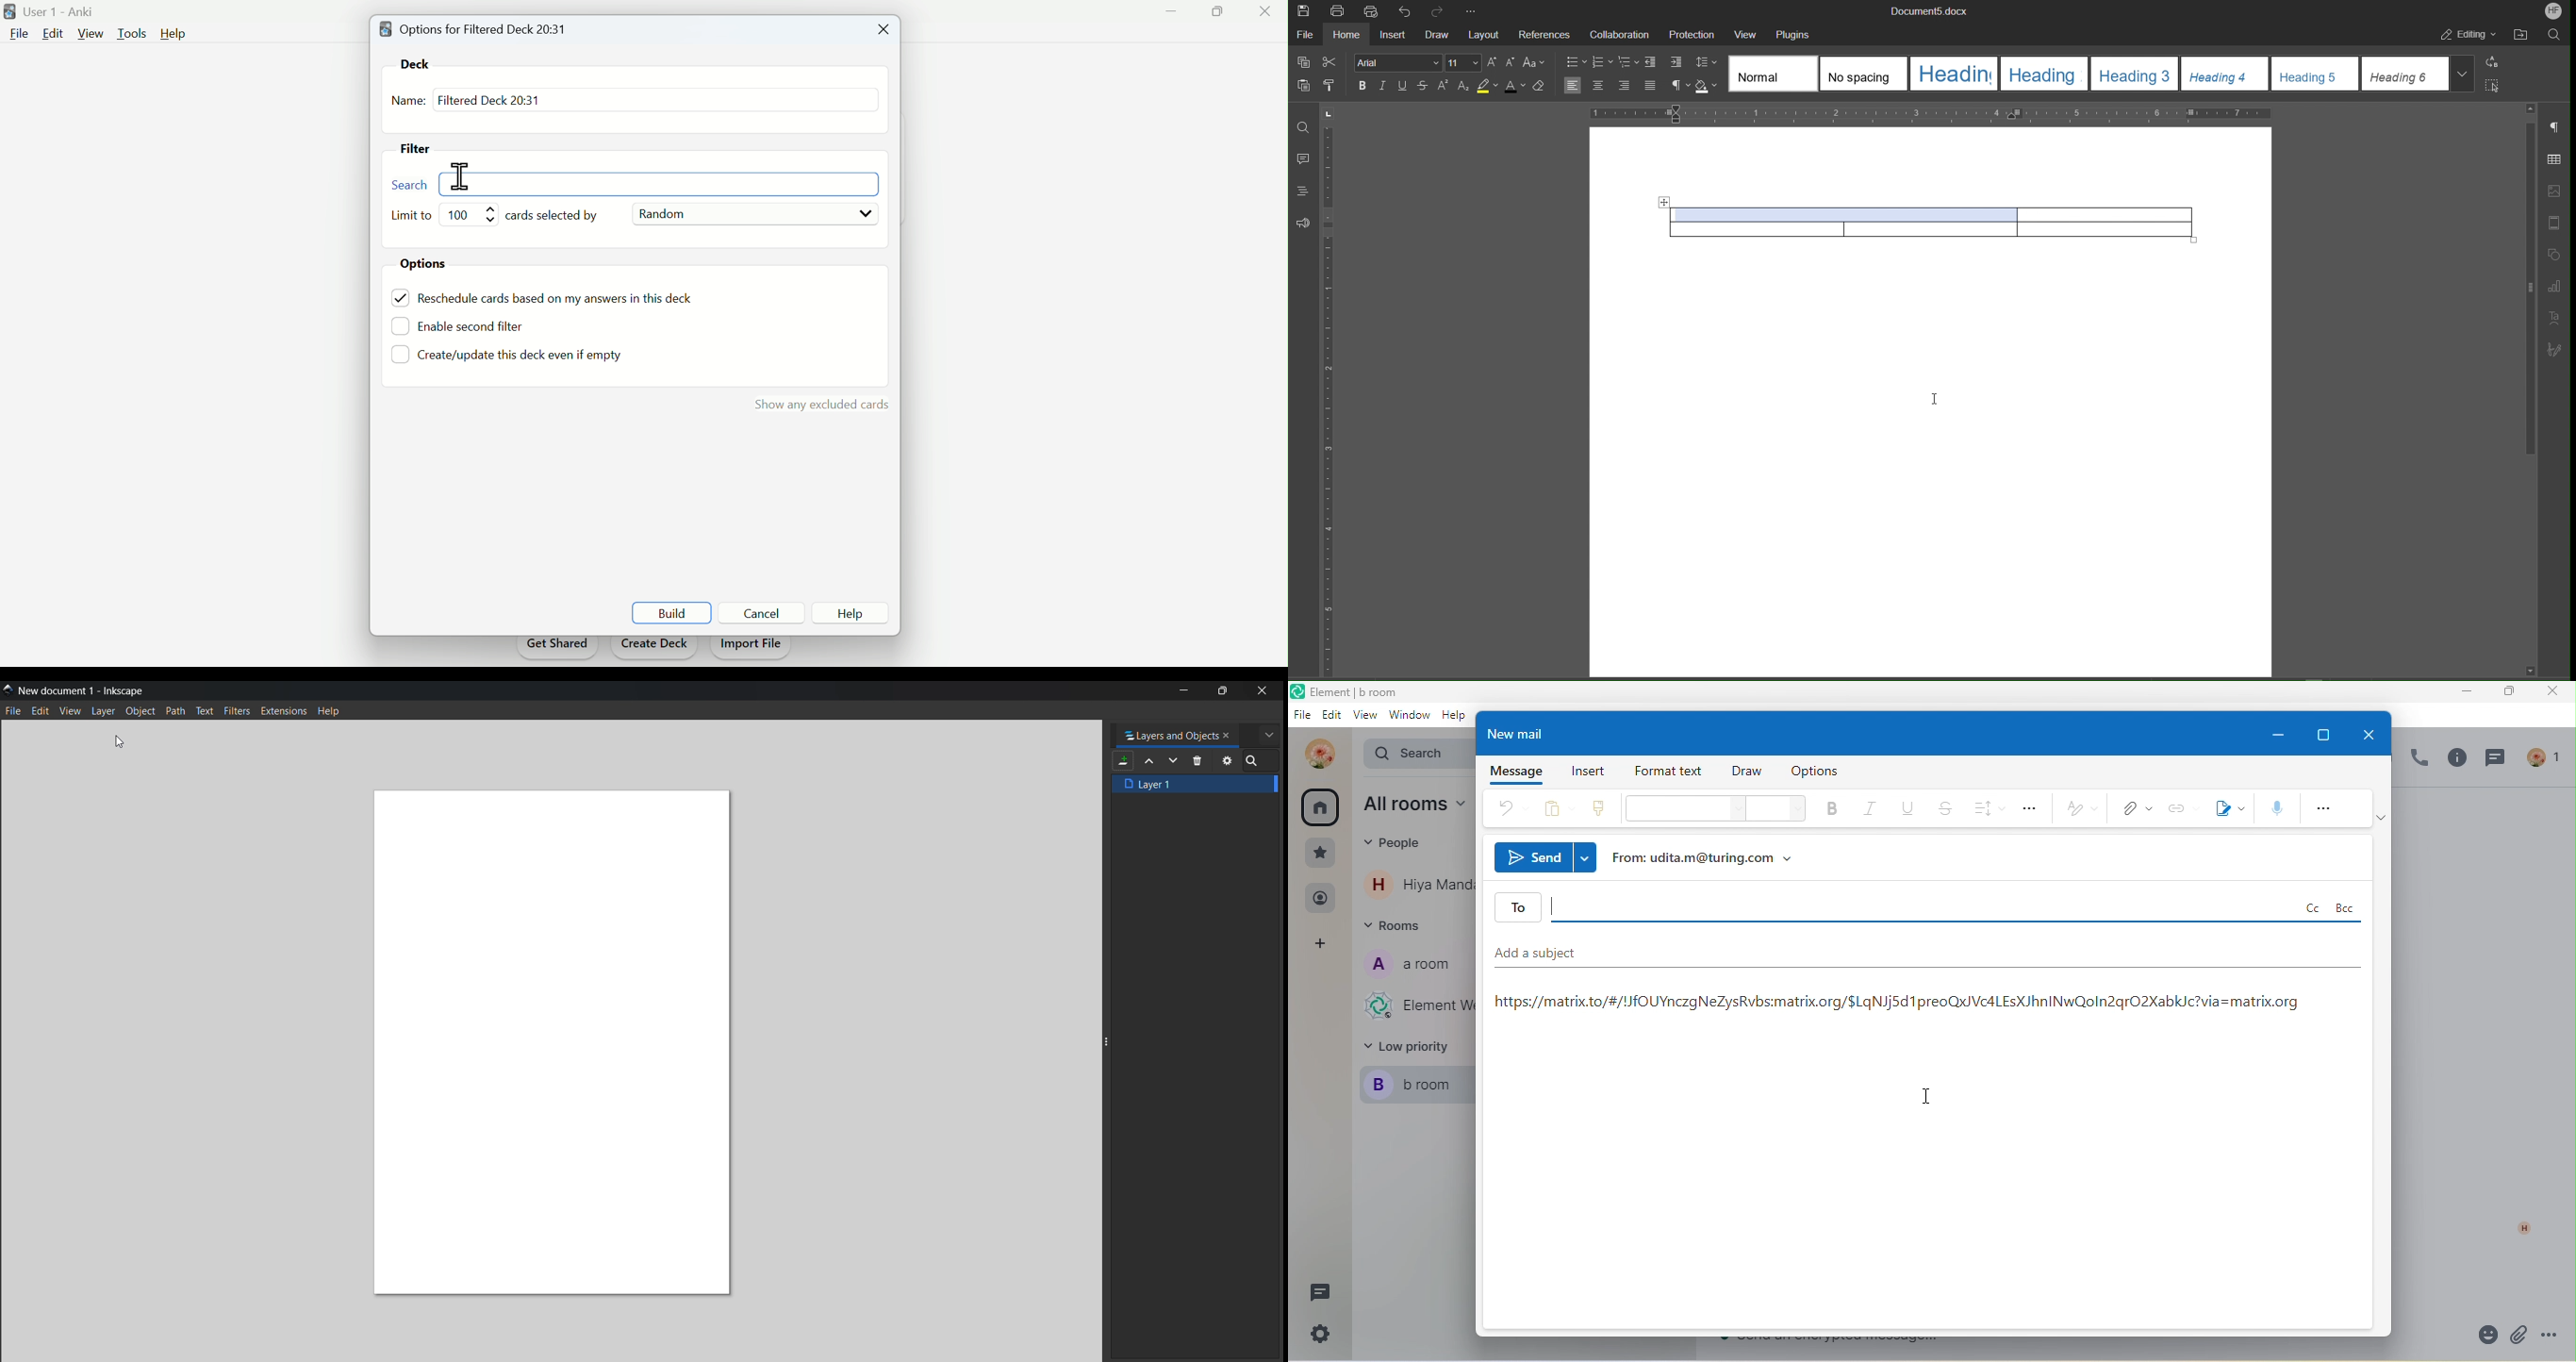  What do you see at coordinates (672, 614) in the screenshot?
I see ` build Build` at bounding box center [672, 614].